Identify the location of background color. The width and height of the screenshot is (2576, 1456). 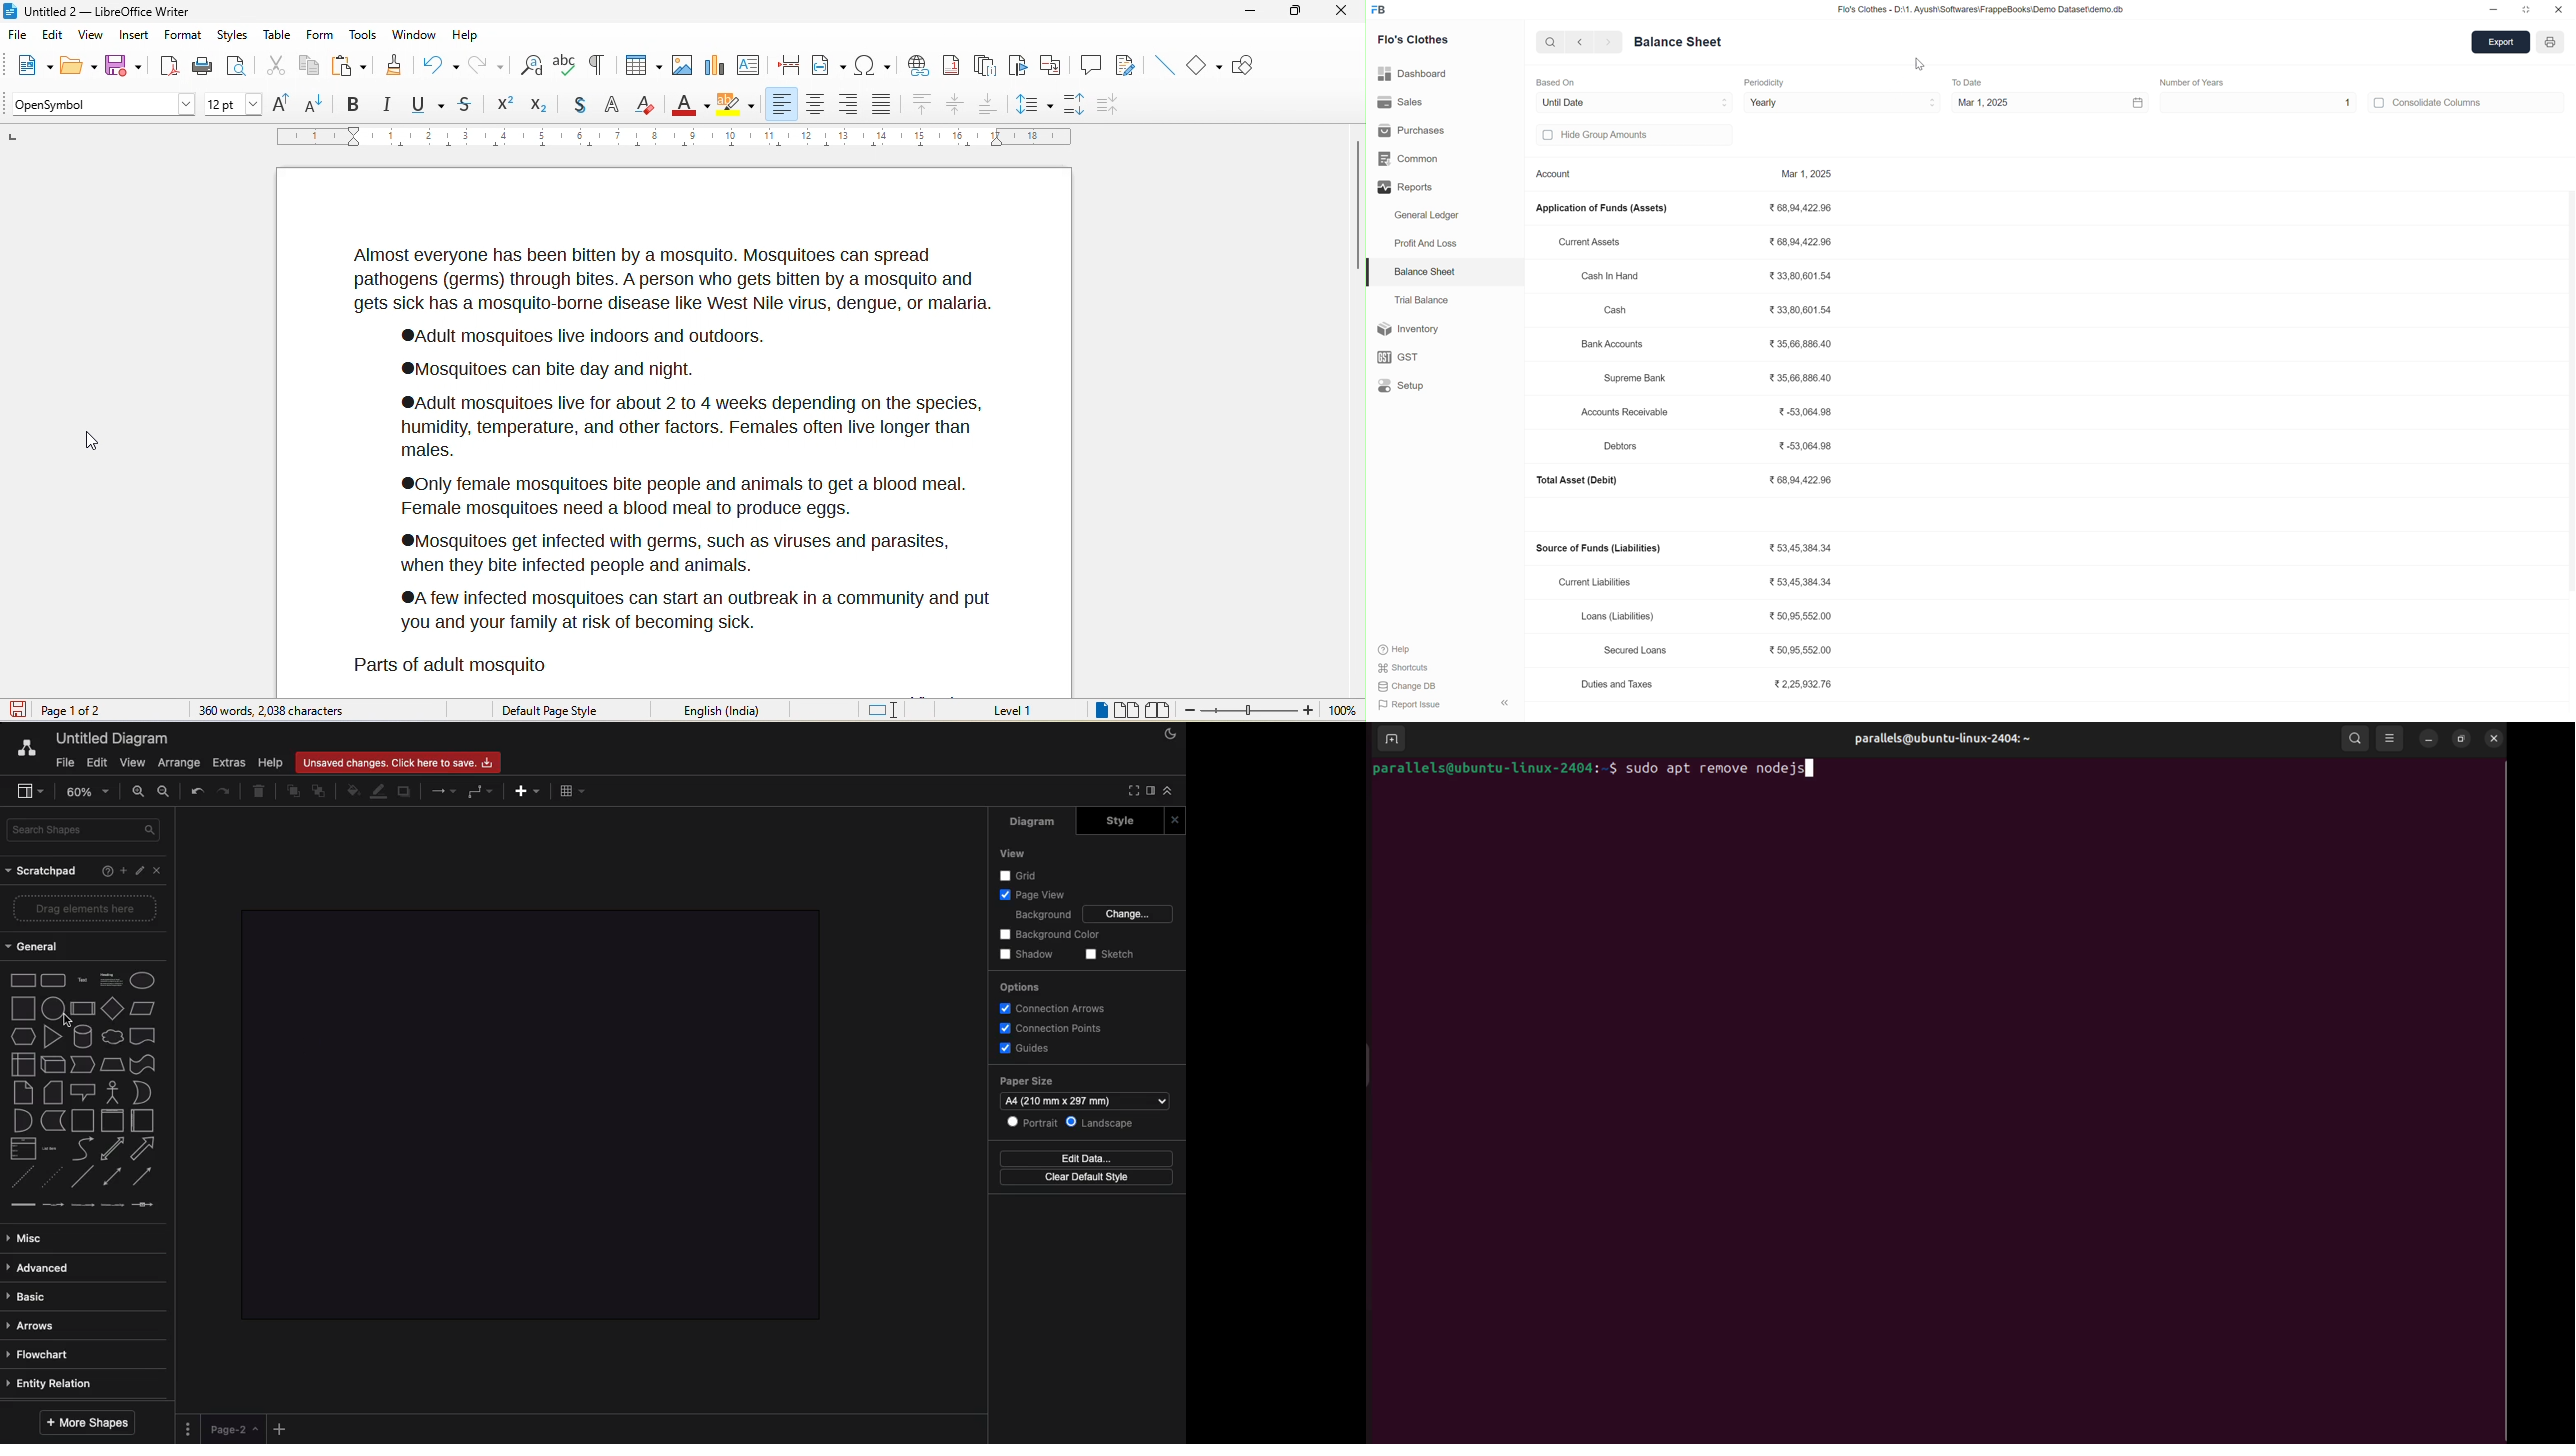
(739, 101).